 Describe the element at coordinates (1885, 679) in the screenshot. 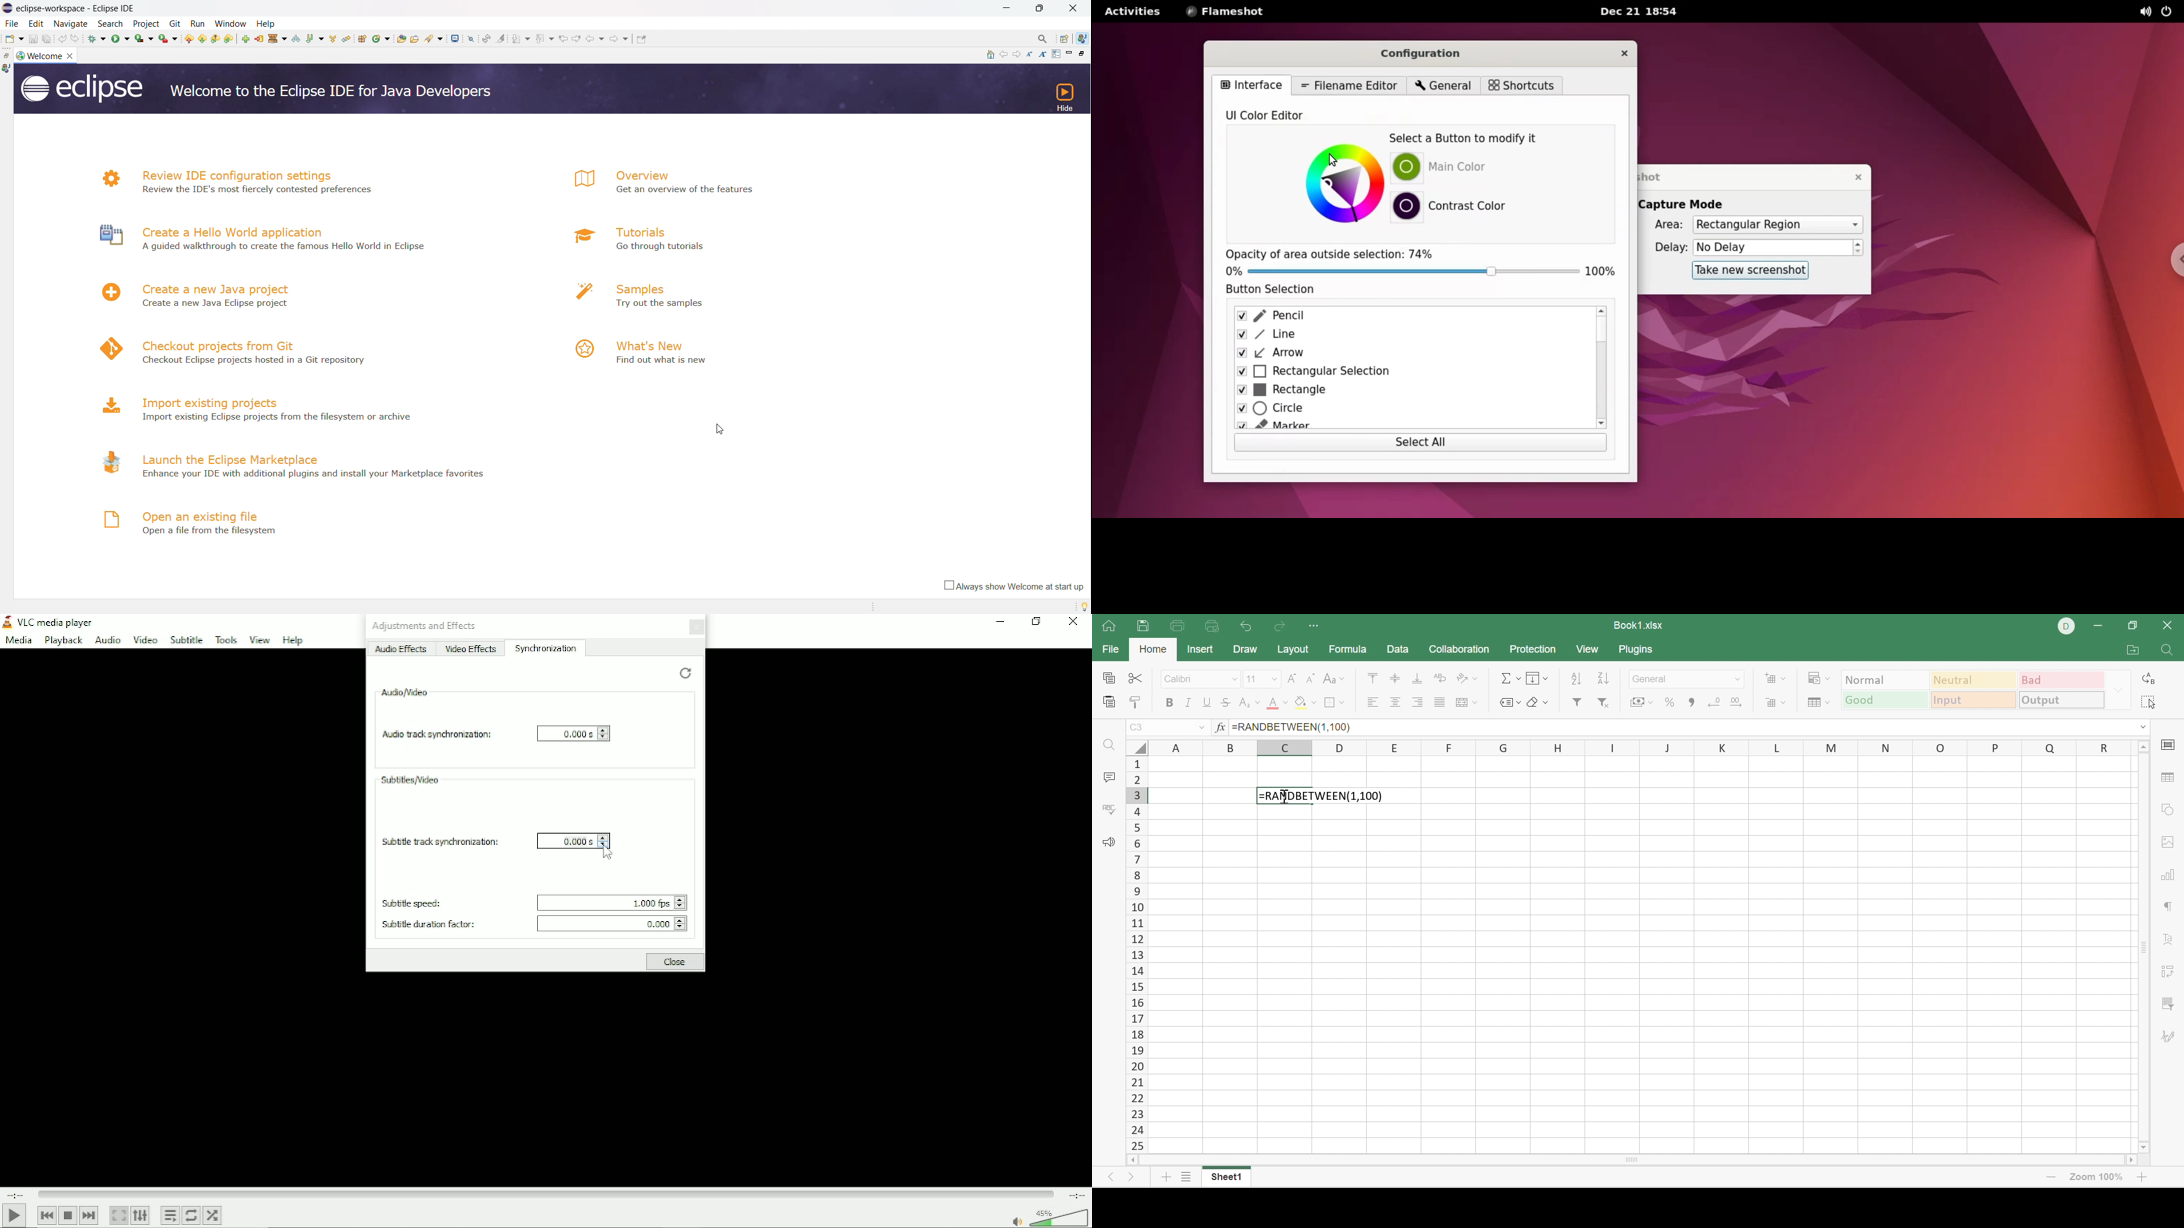

I see `Normal` at that location.